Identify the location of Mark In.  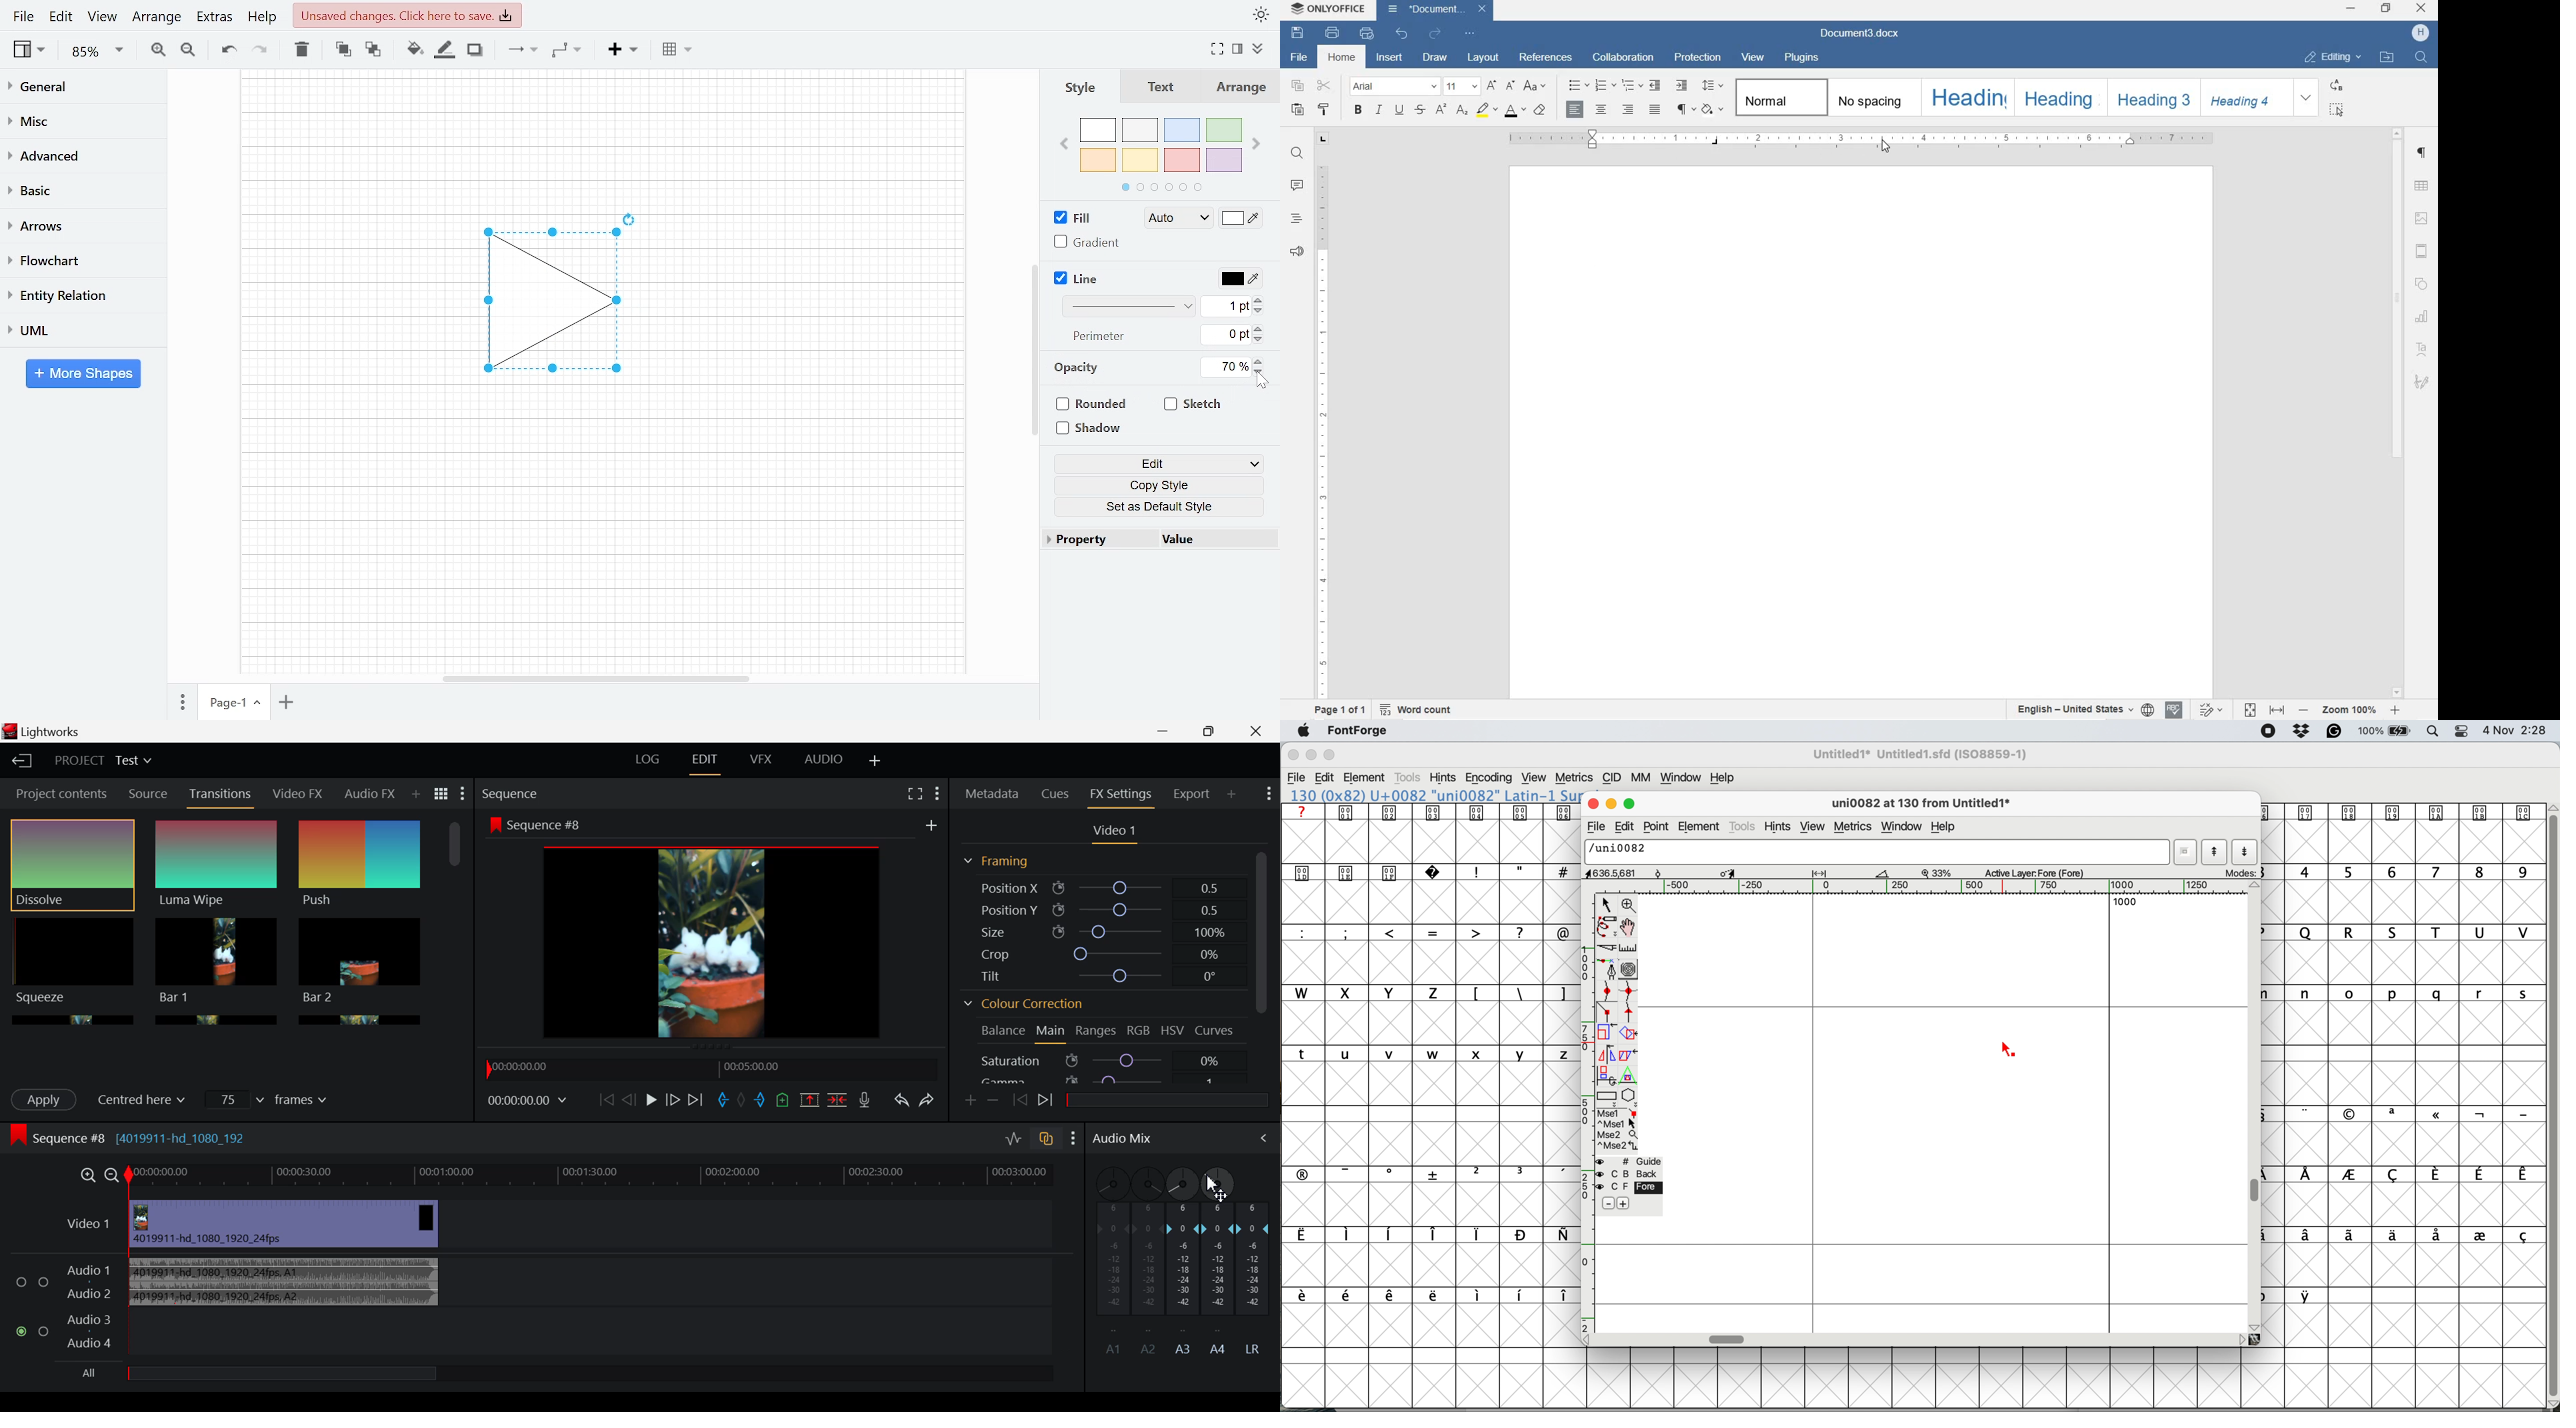
(723, 1101).